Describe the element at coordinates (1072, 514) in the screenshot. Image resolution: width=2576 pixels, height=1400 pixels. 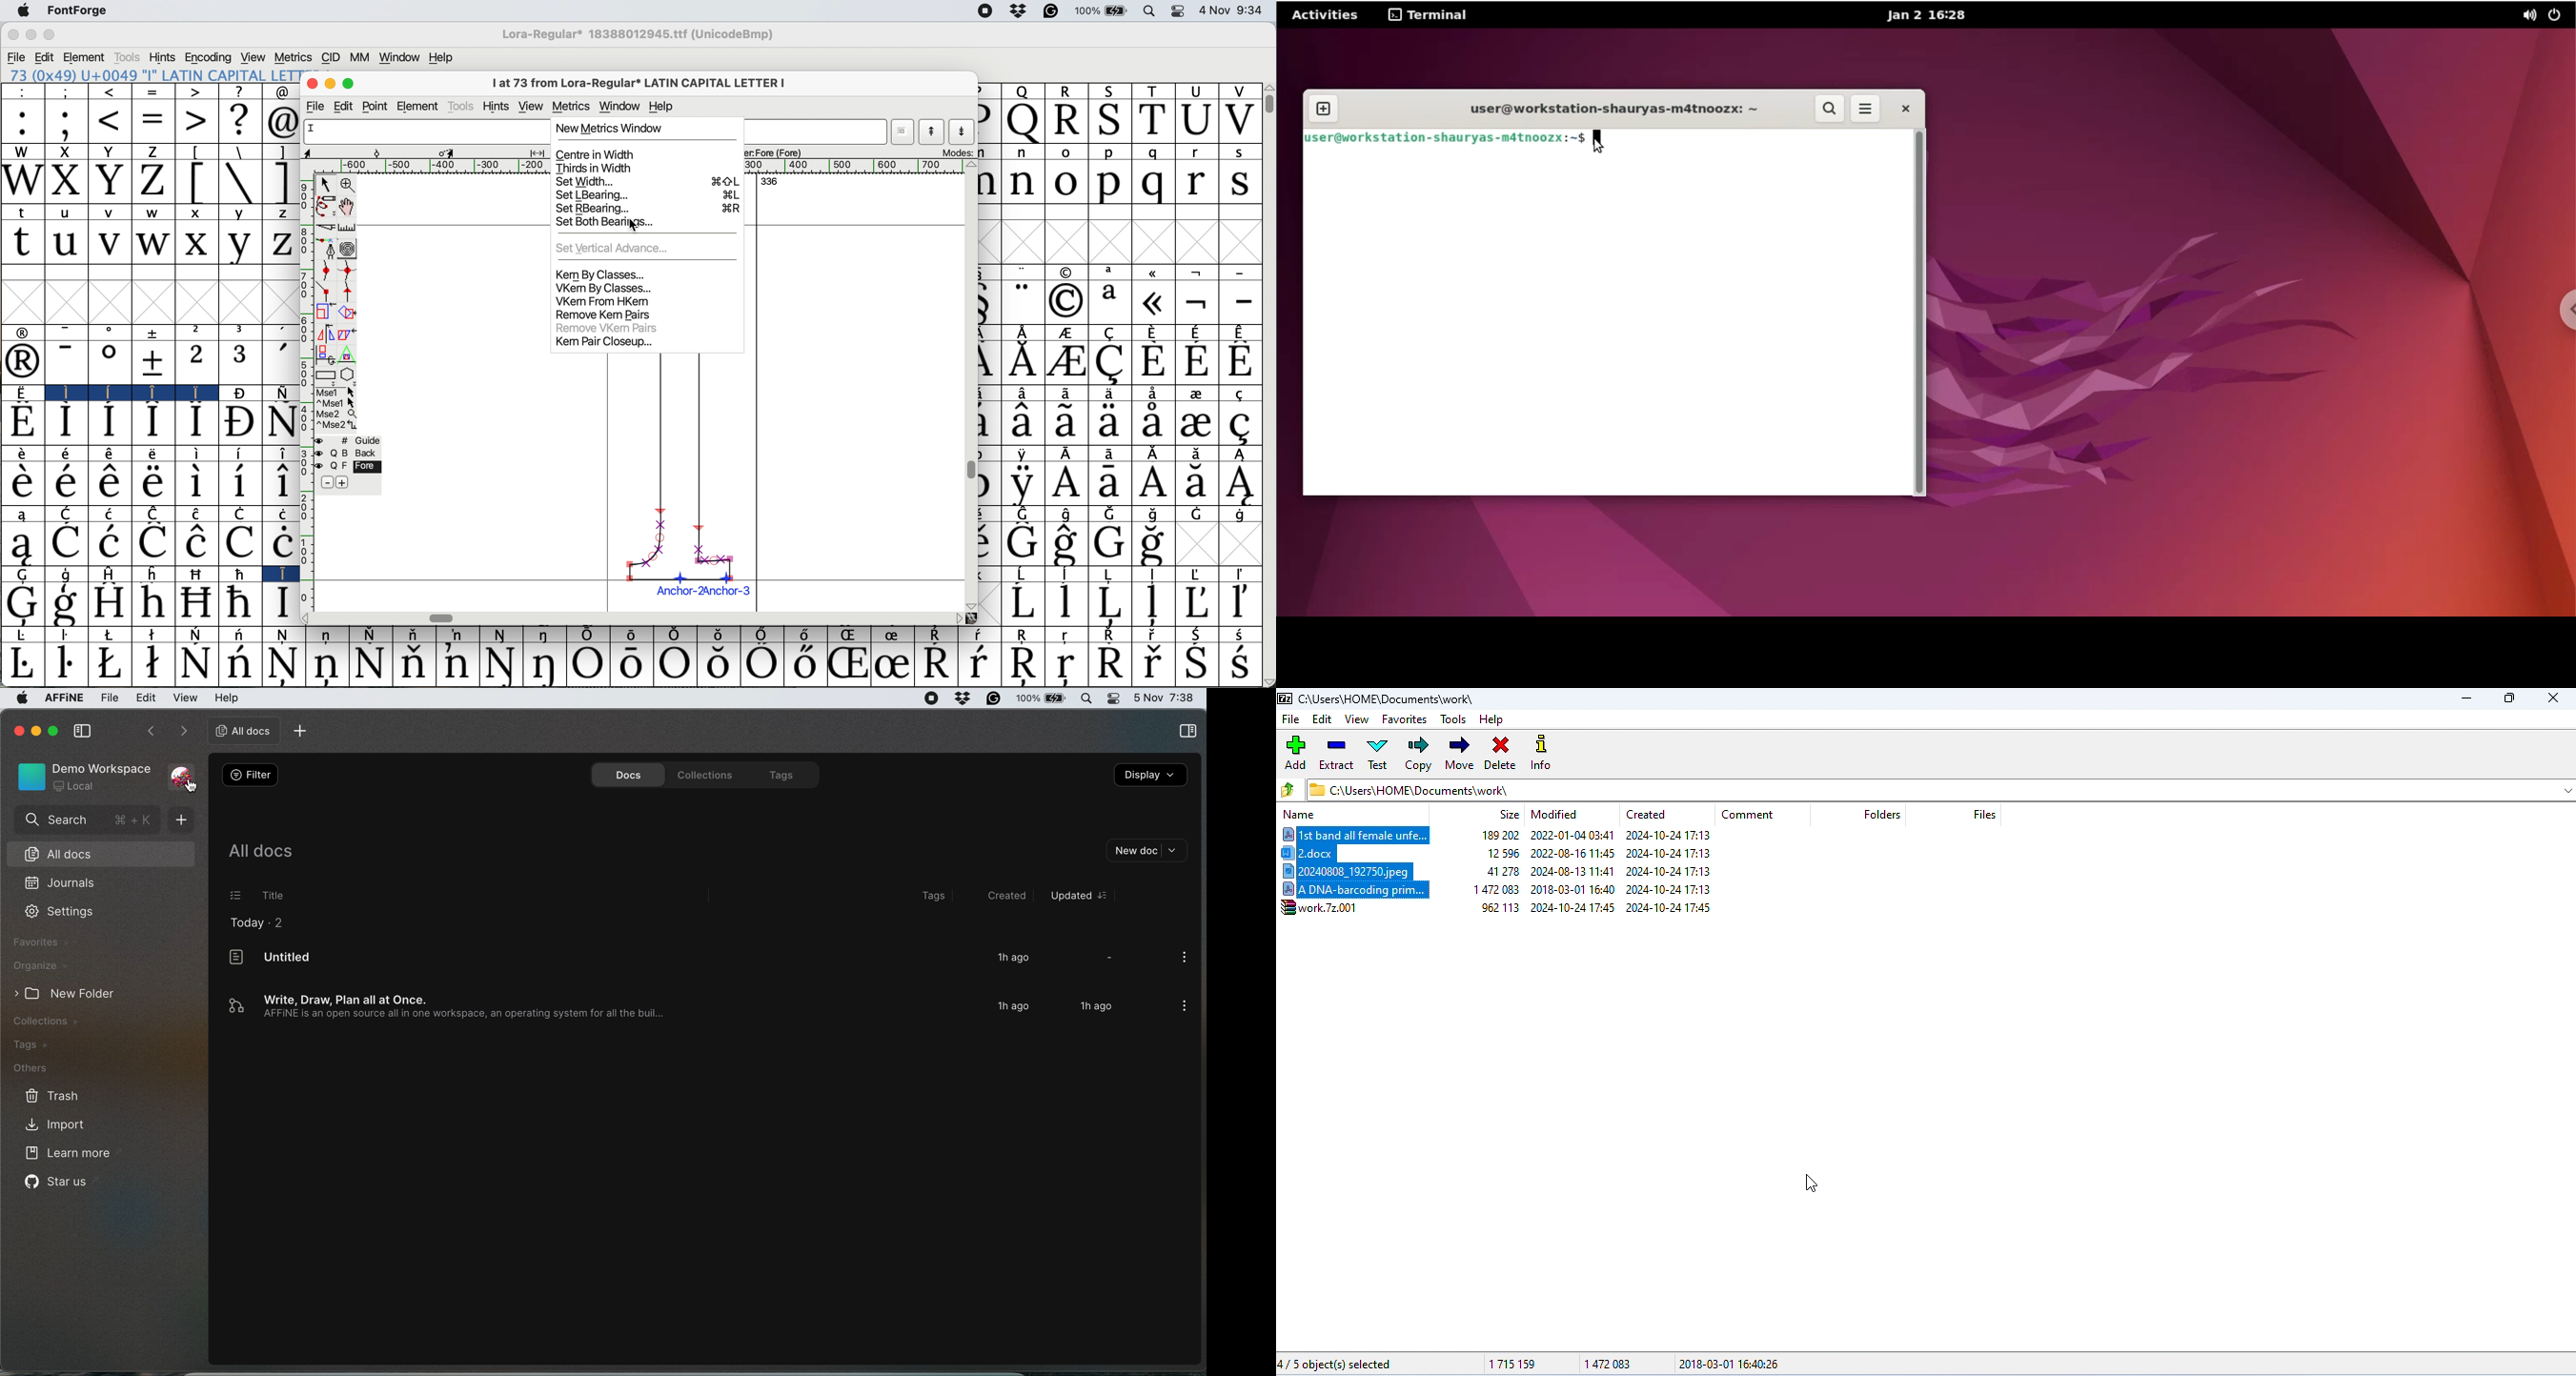
I see `Symbol` at that location.